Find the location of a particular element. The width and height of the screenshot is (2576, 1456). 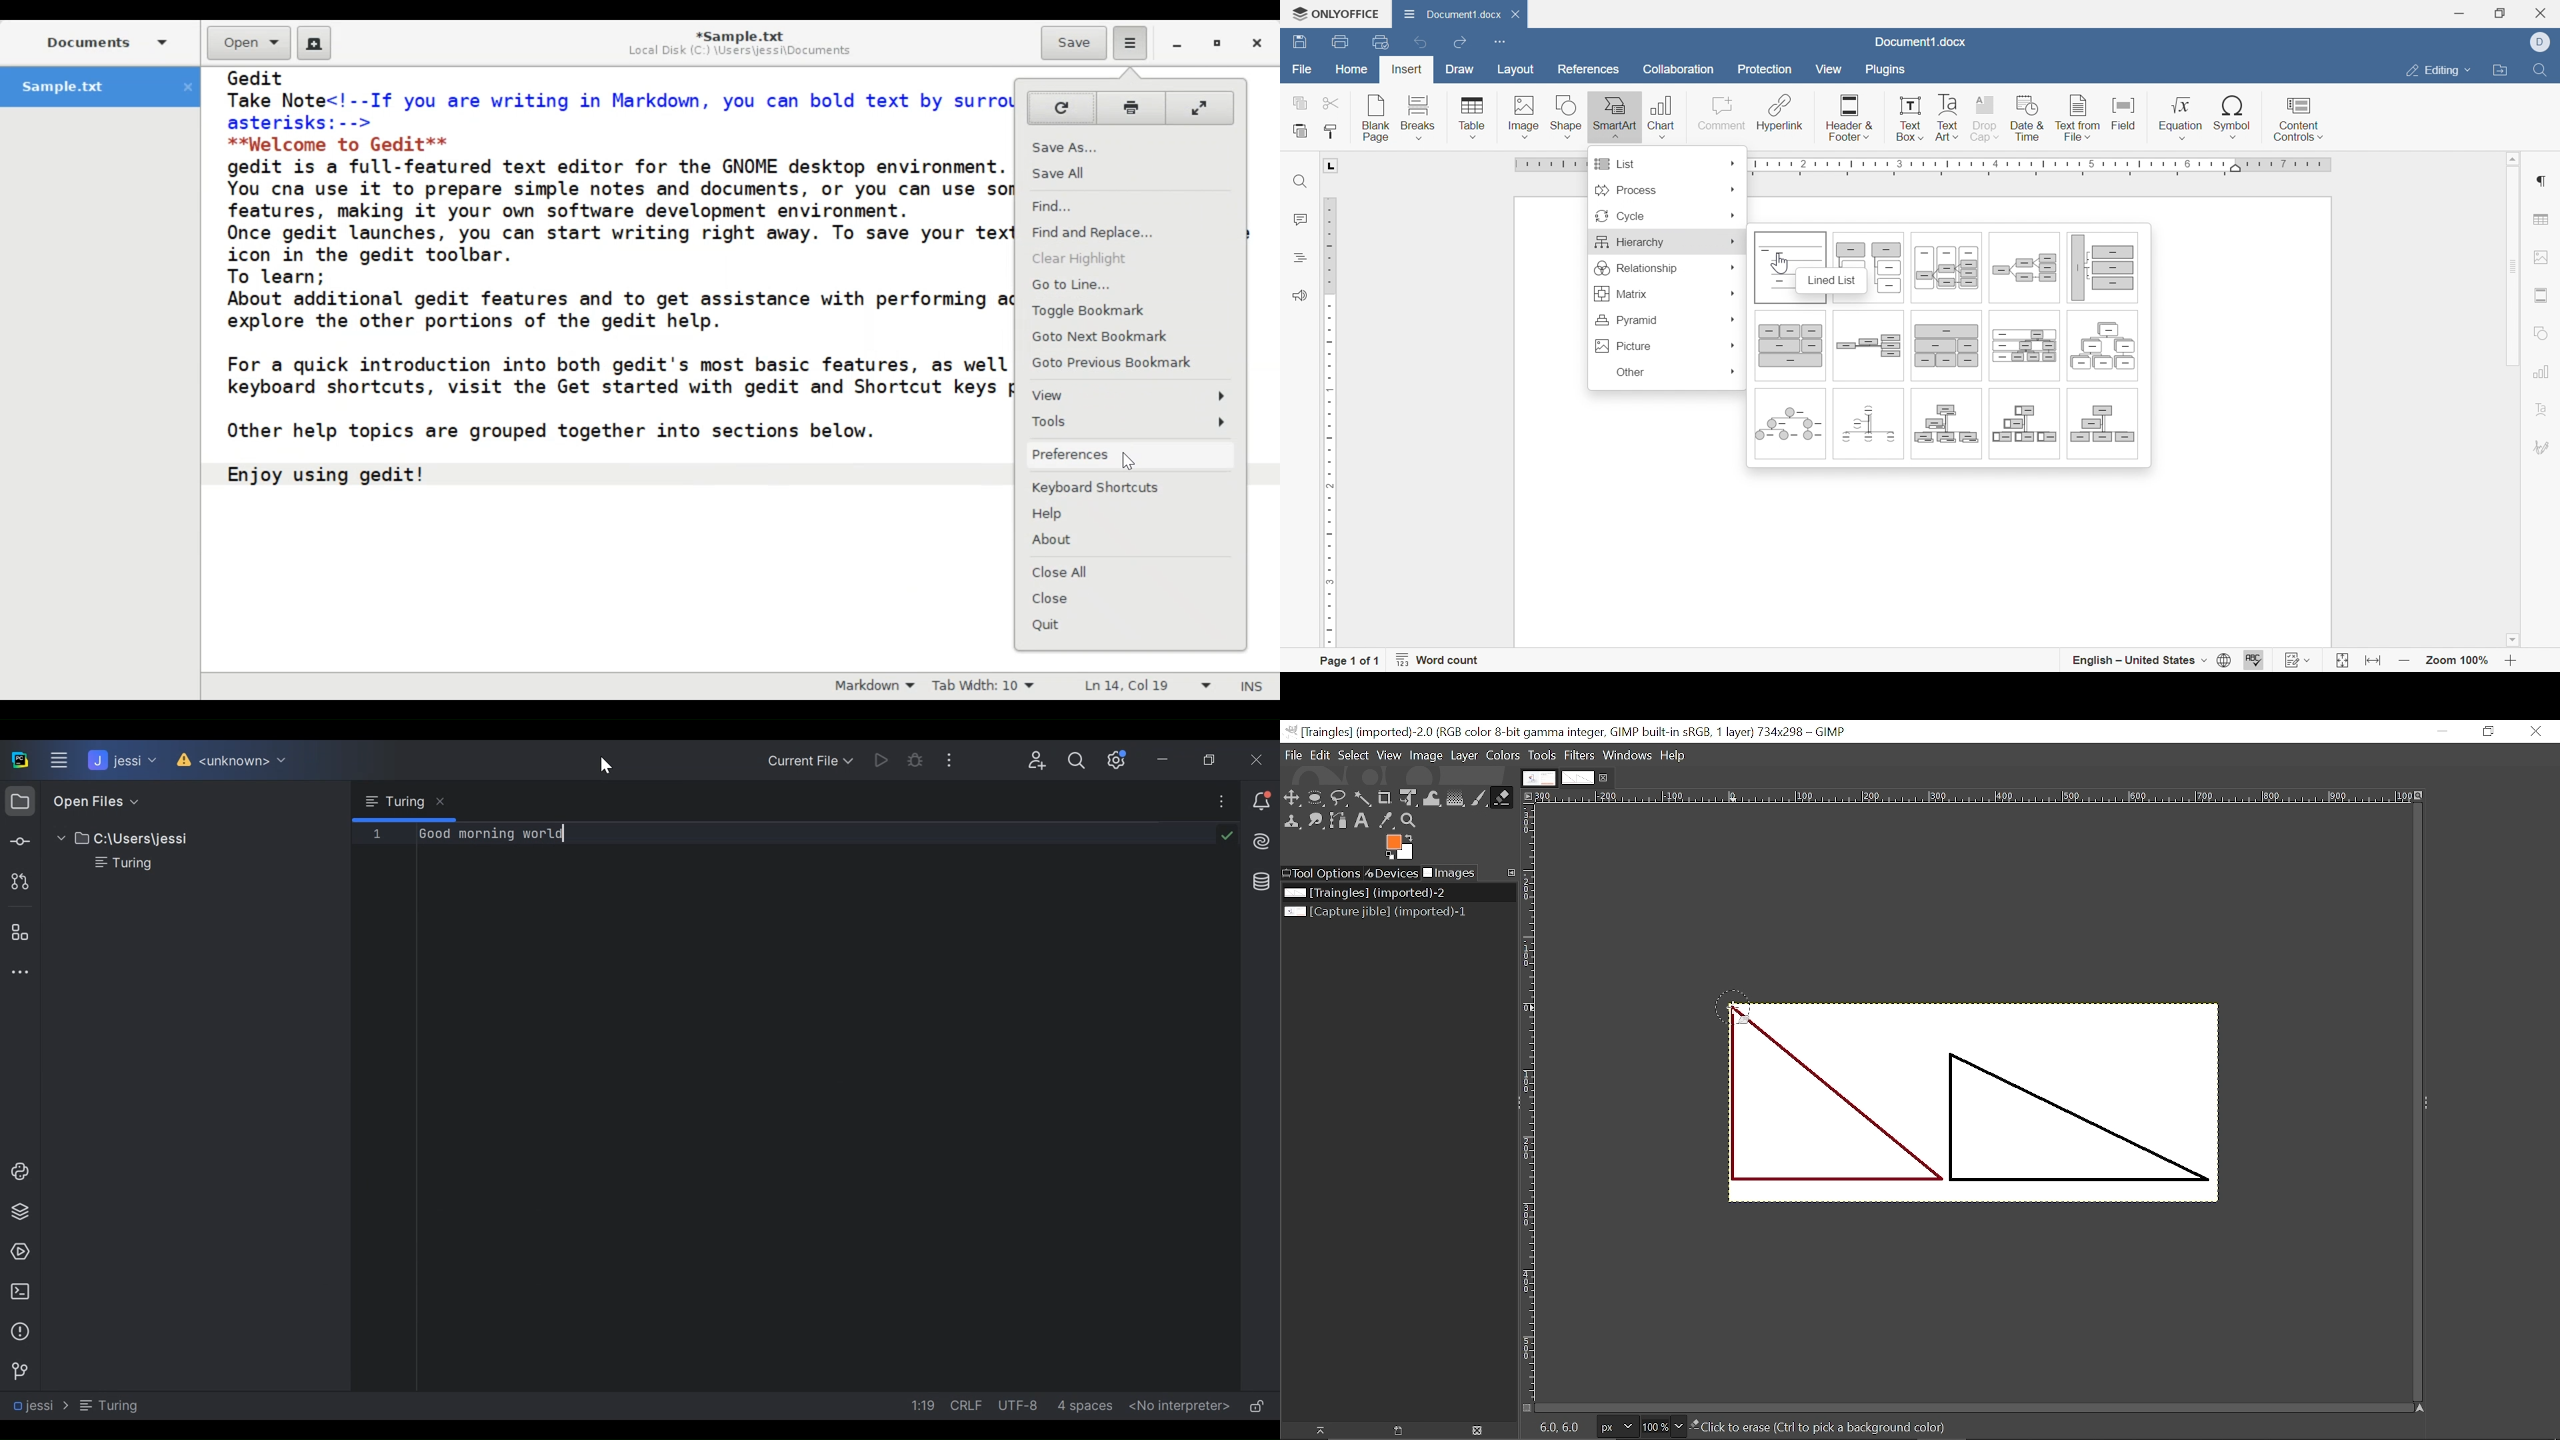

More is located at coordinates (1734, 243).